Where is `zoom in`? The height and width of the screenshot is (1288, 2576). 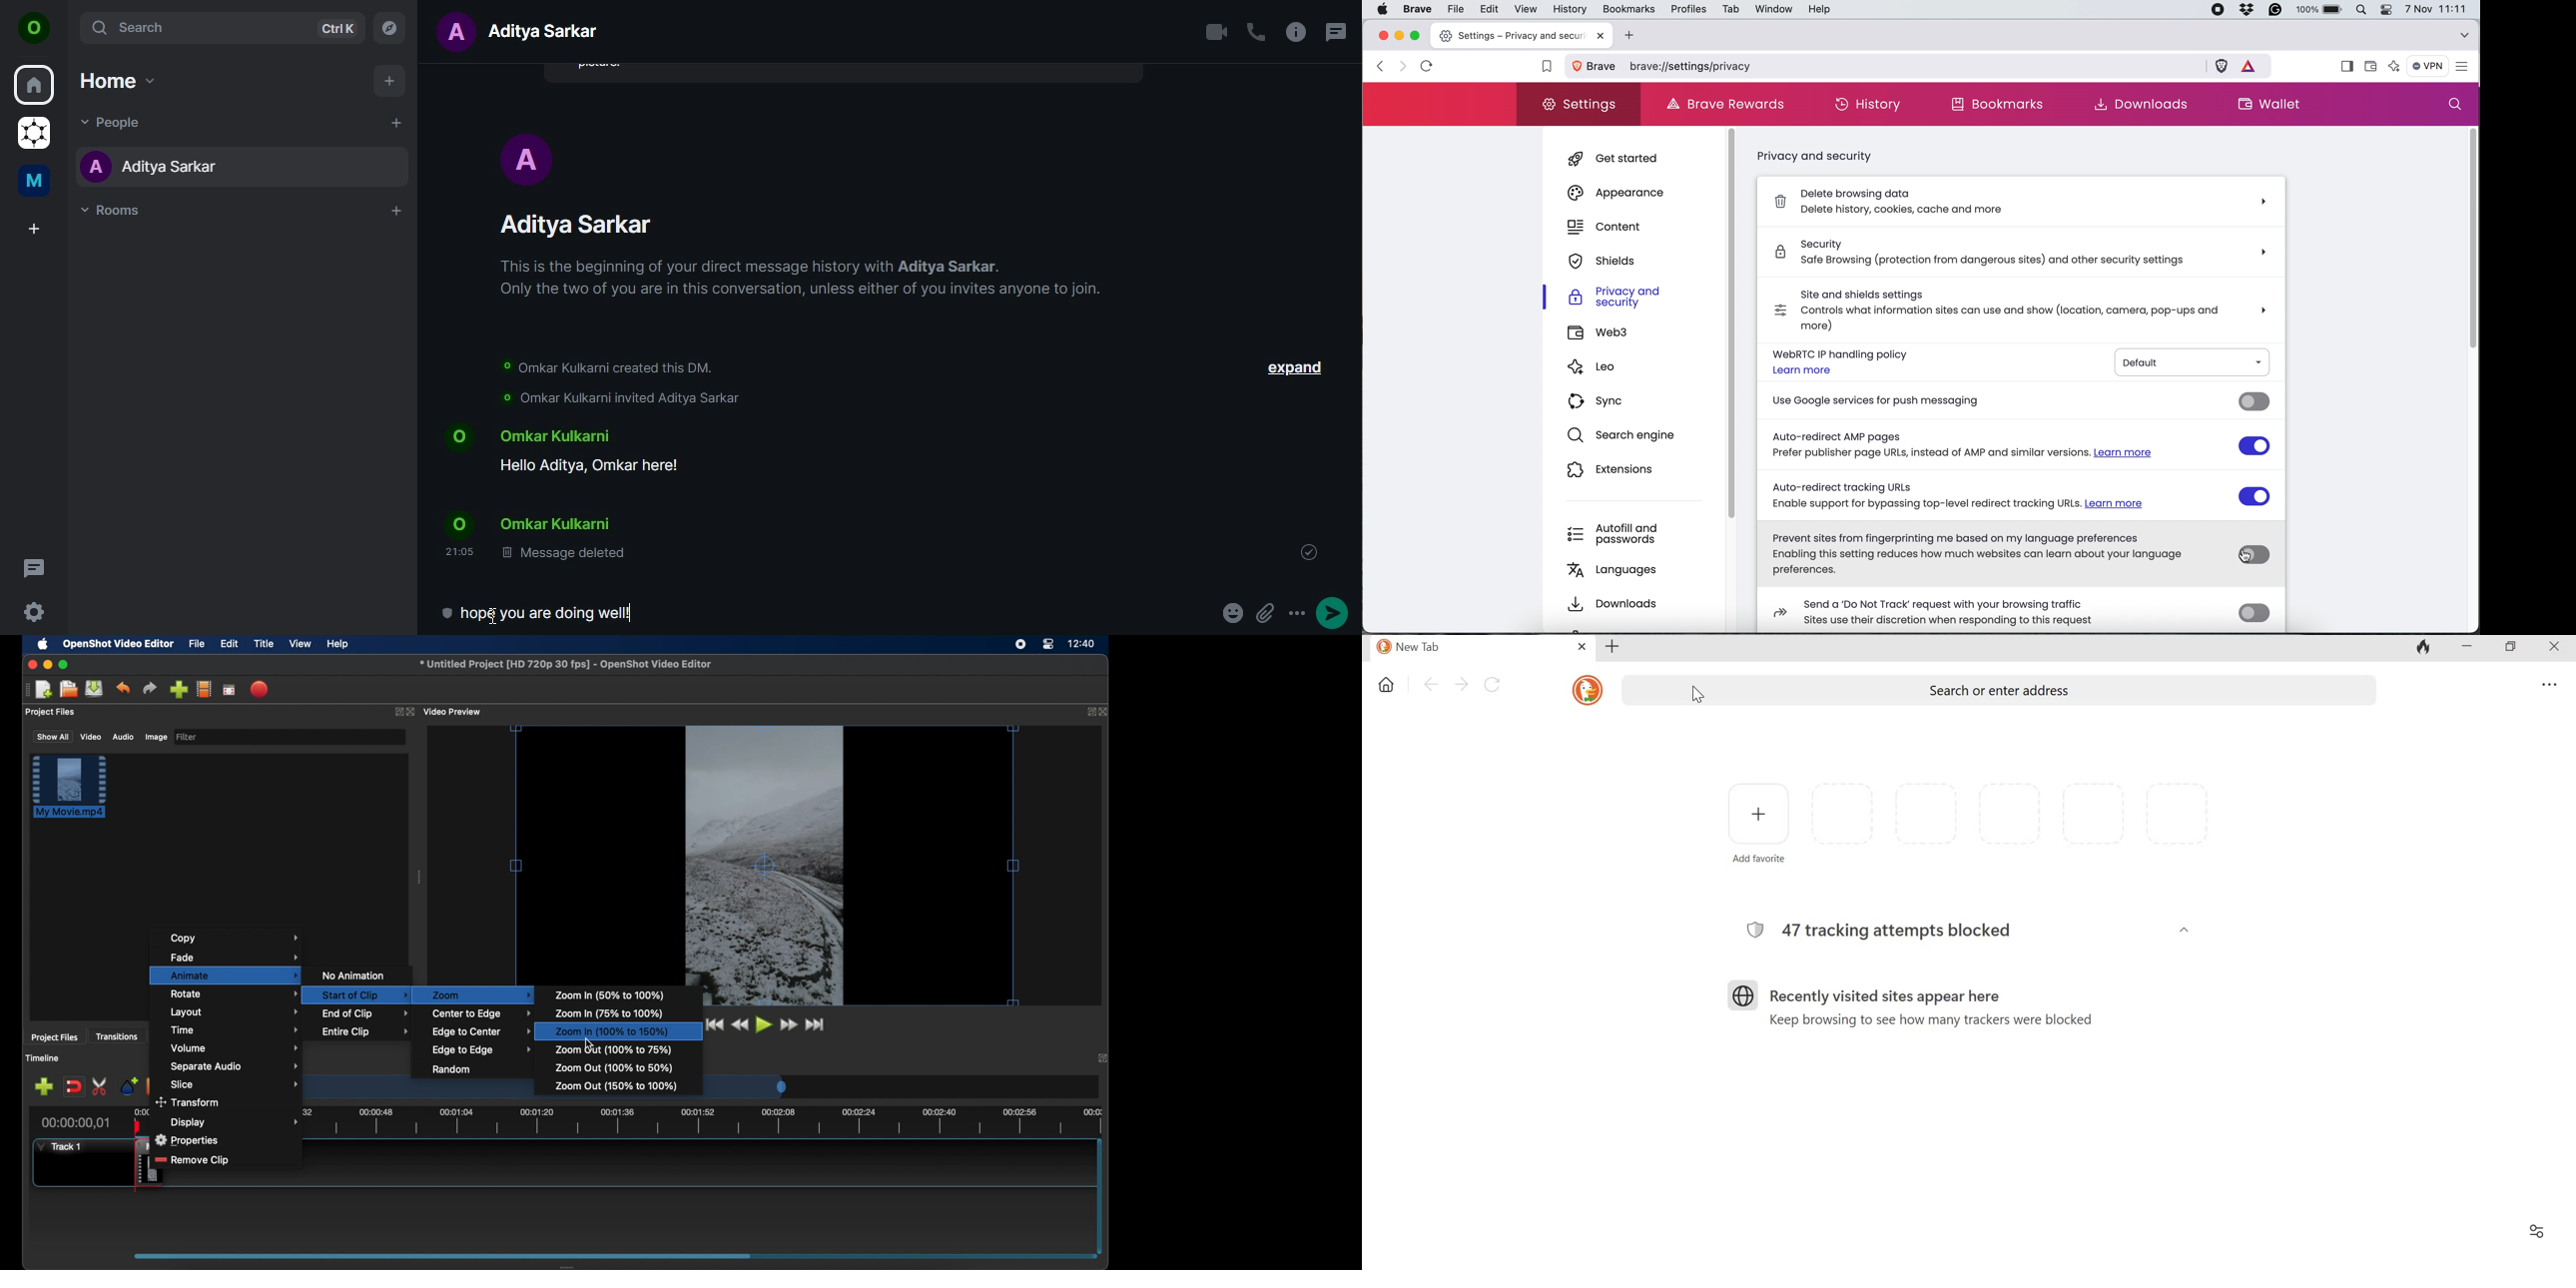
zoom in is located at coordinates (612, 994).